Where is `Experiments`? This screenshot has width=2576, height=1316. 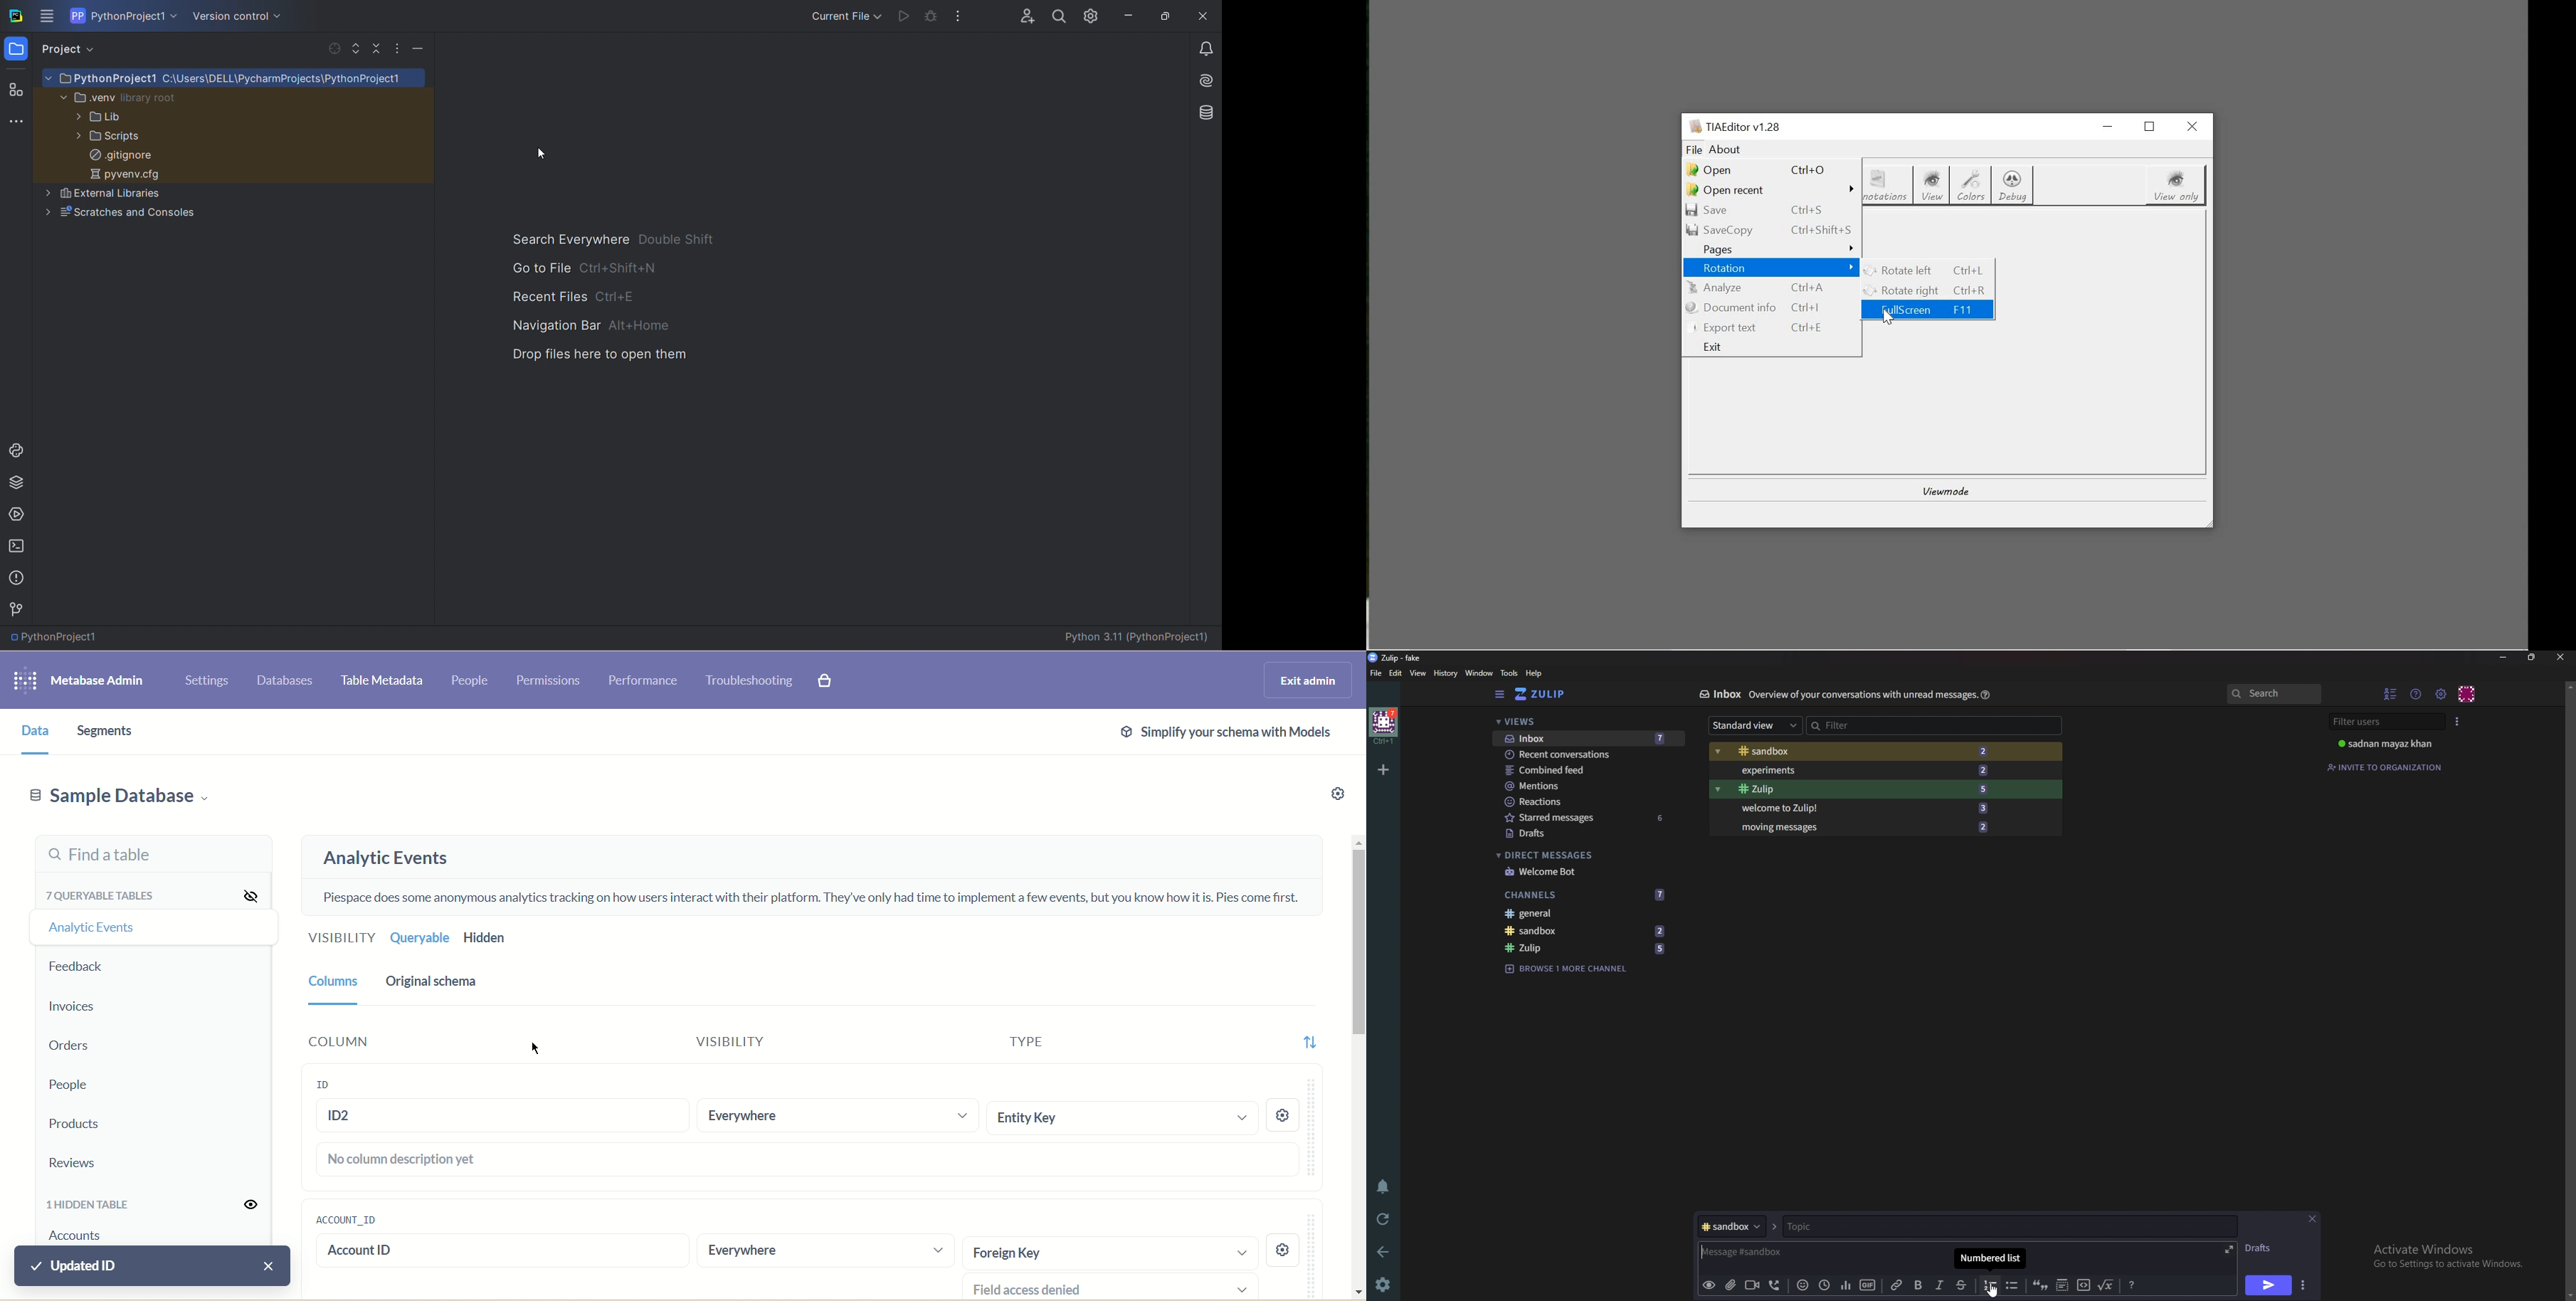
Experiments is located at coordinates (1864, 770).